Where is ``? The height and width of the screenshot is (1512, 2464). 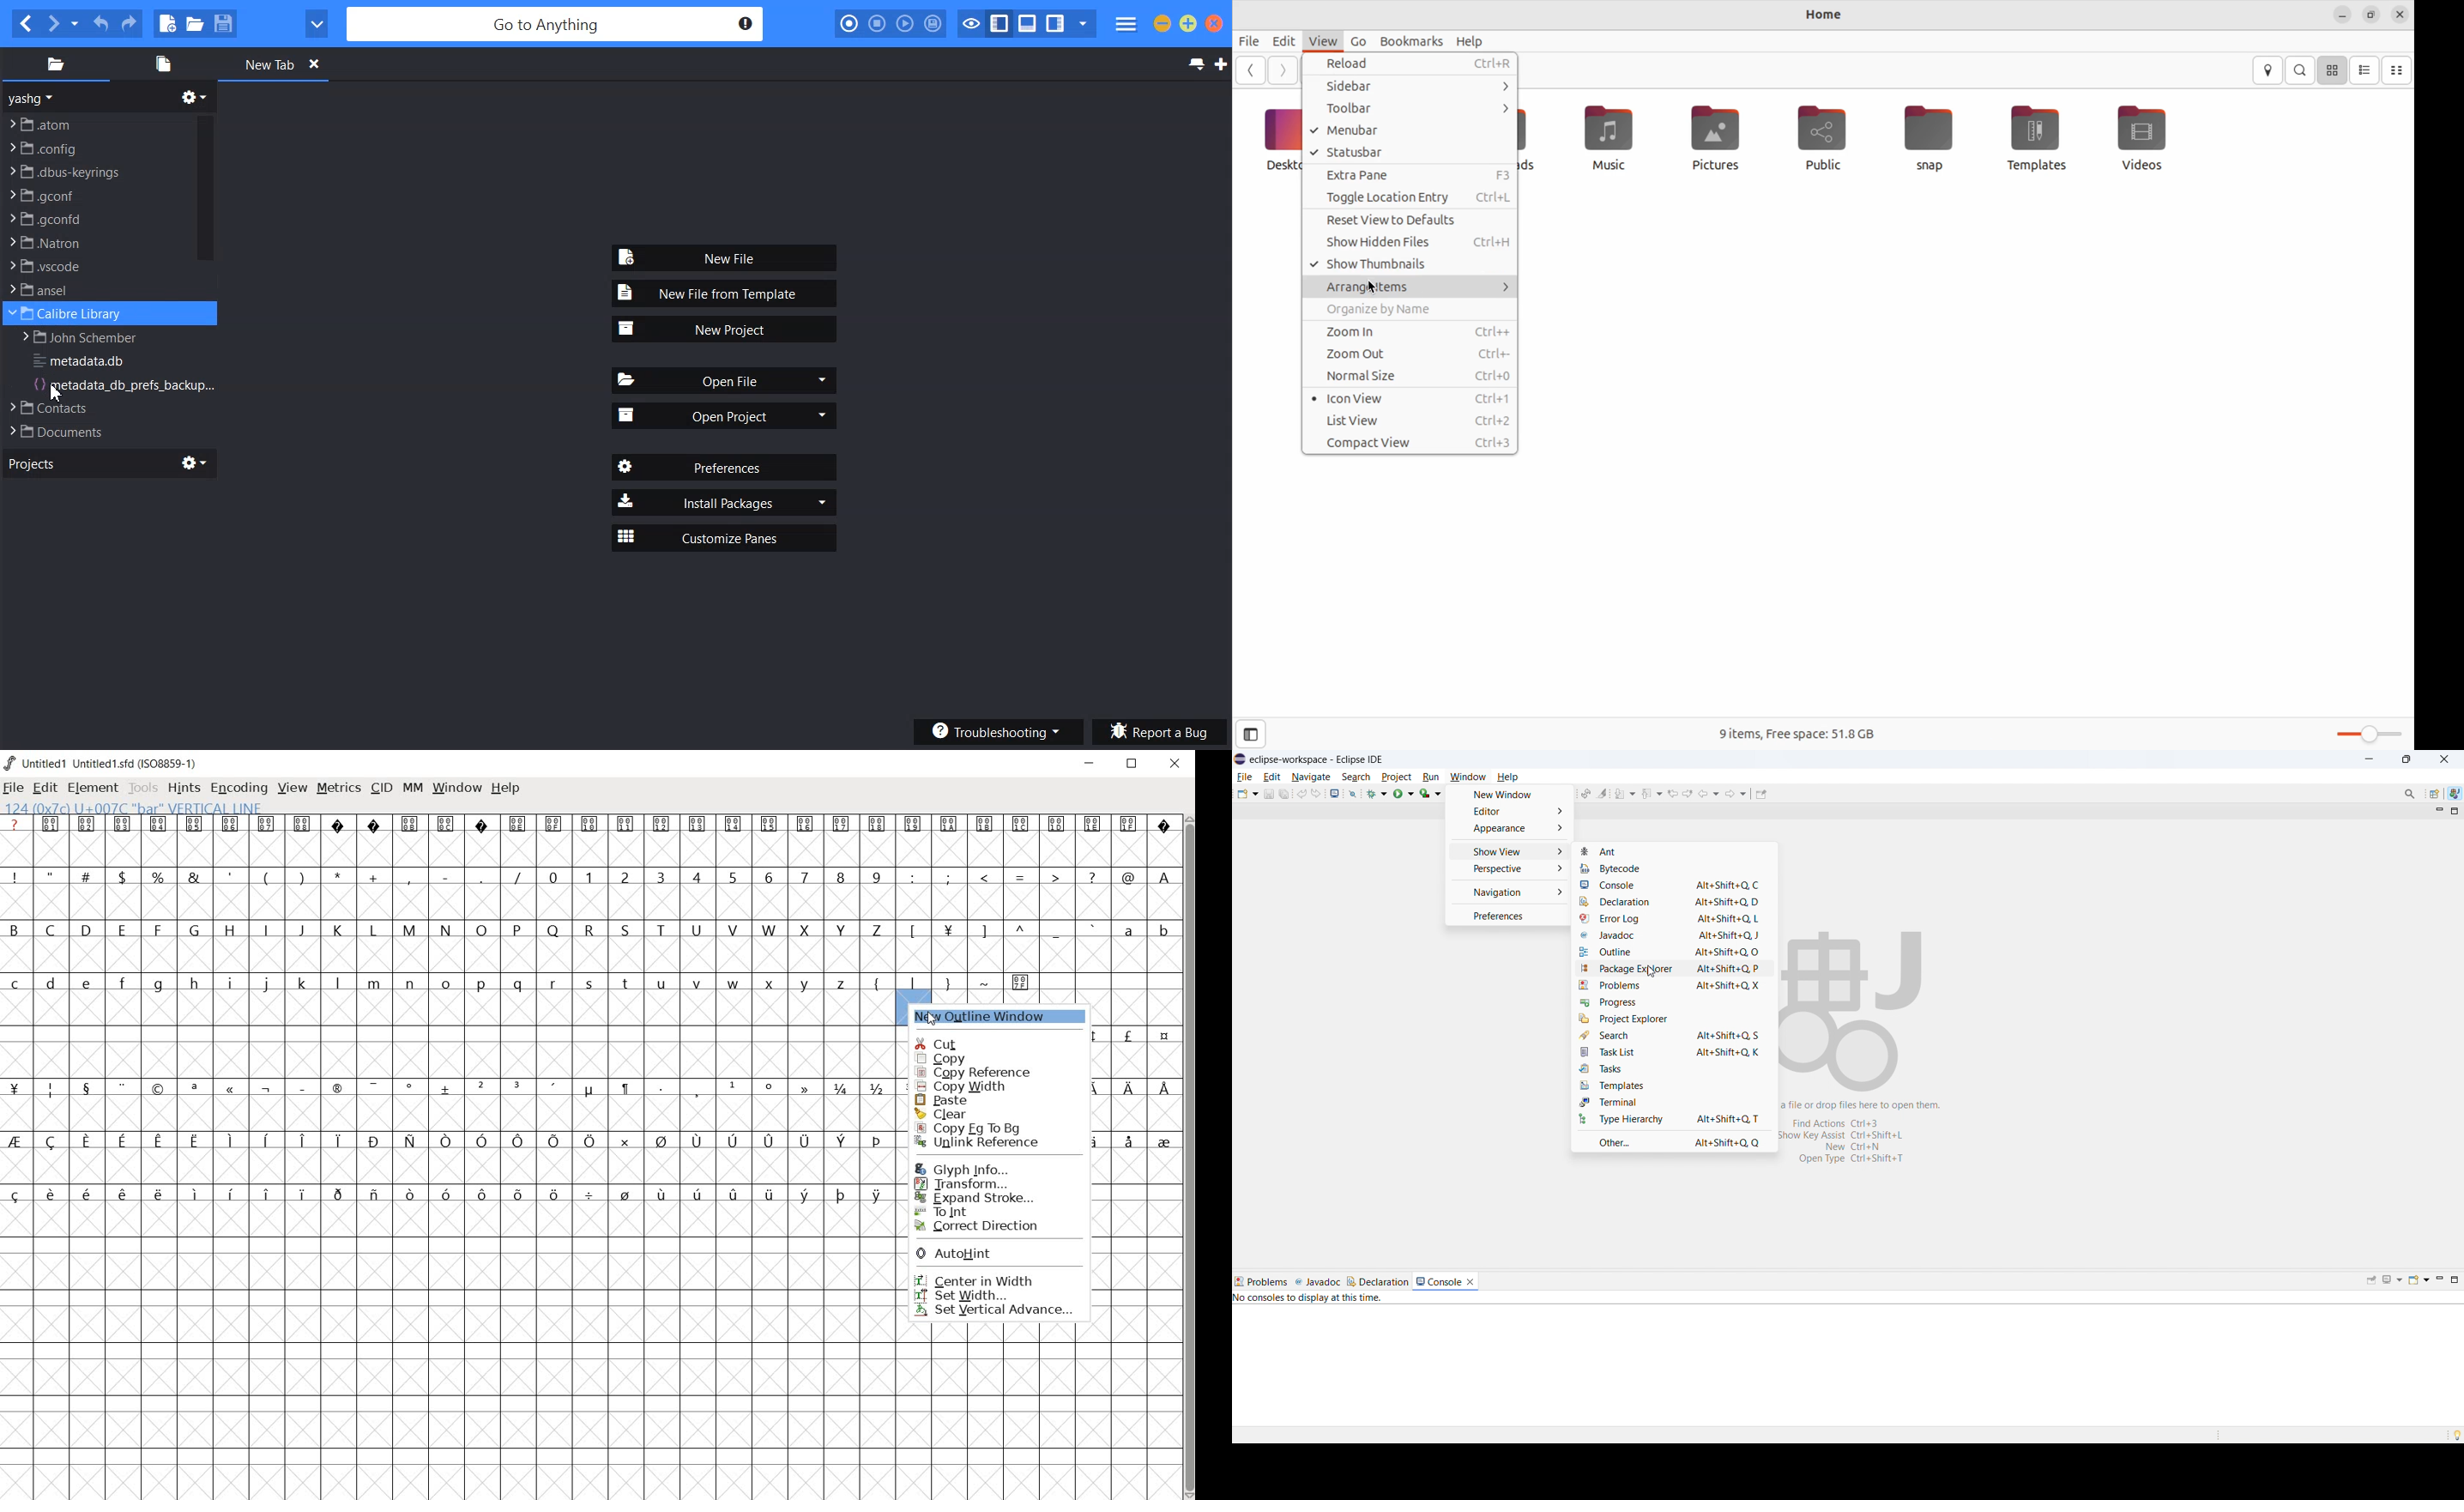  is located at coordinates (1140, 1059).